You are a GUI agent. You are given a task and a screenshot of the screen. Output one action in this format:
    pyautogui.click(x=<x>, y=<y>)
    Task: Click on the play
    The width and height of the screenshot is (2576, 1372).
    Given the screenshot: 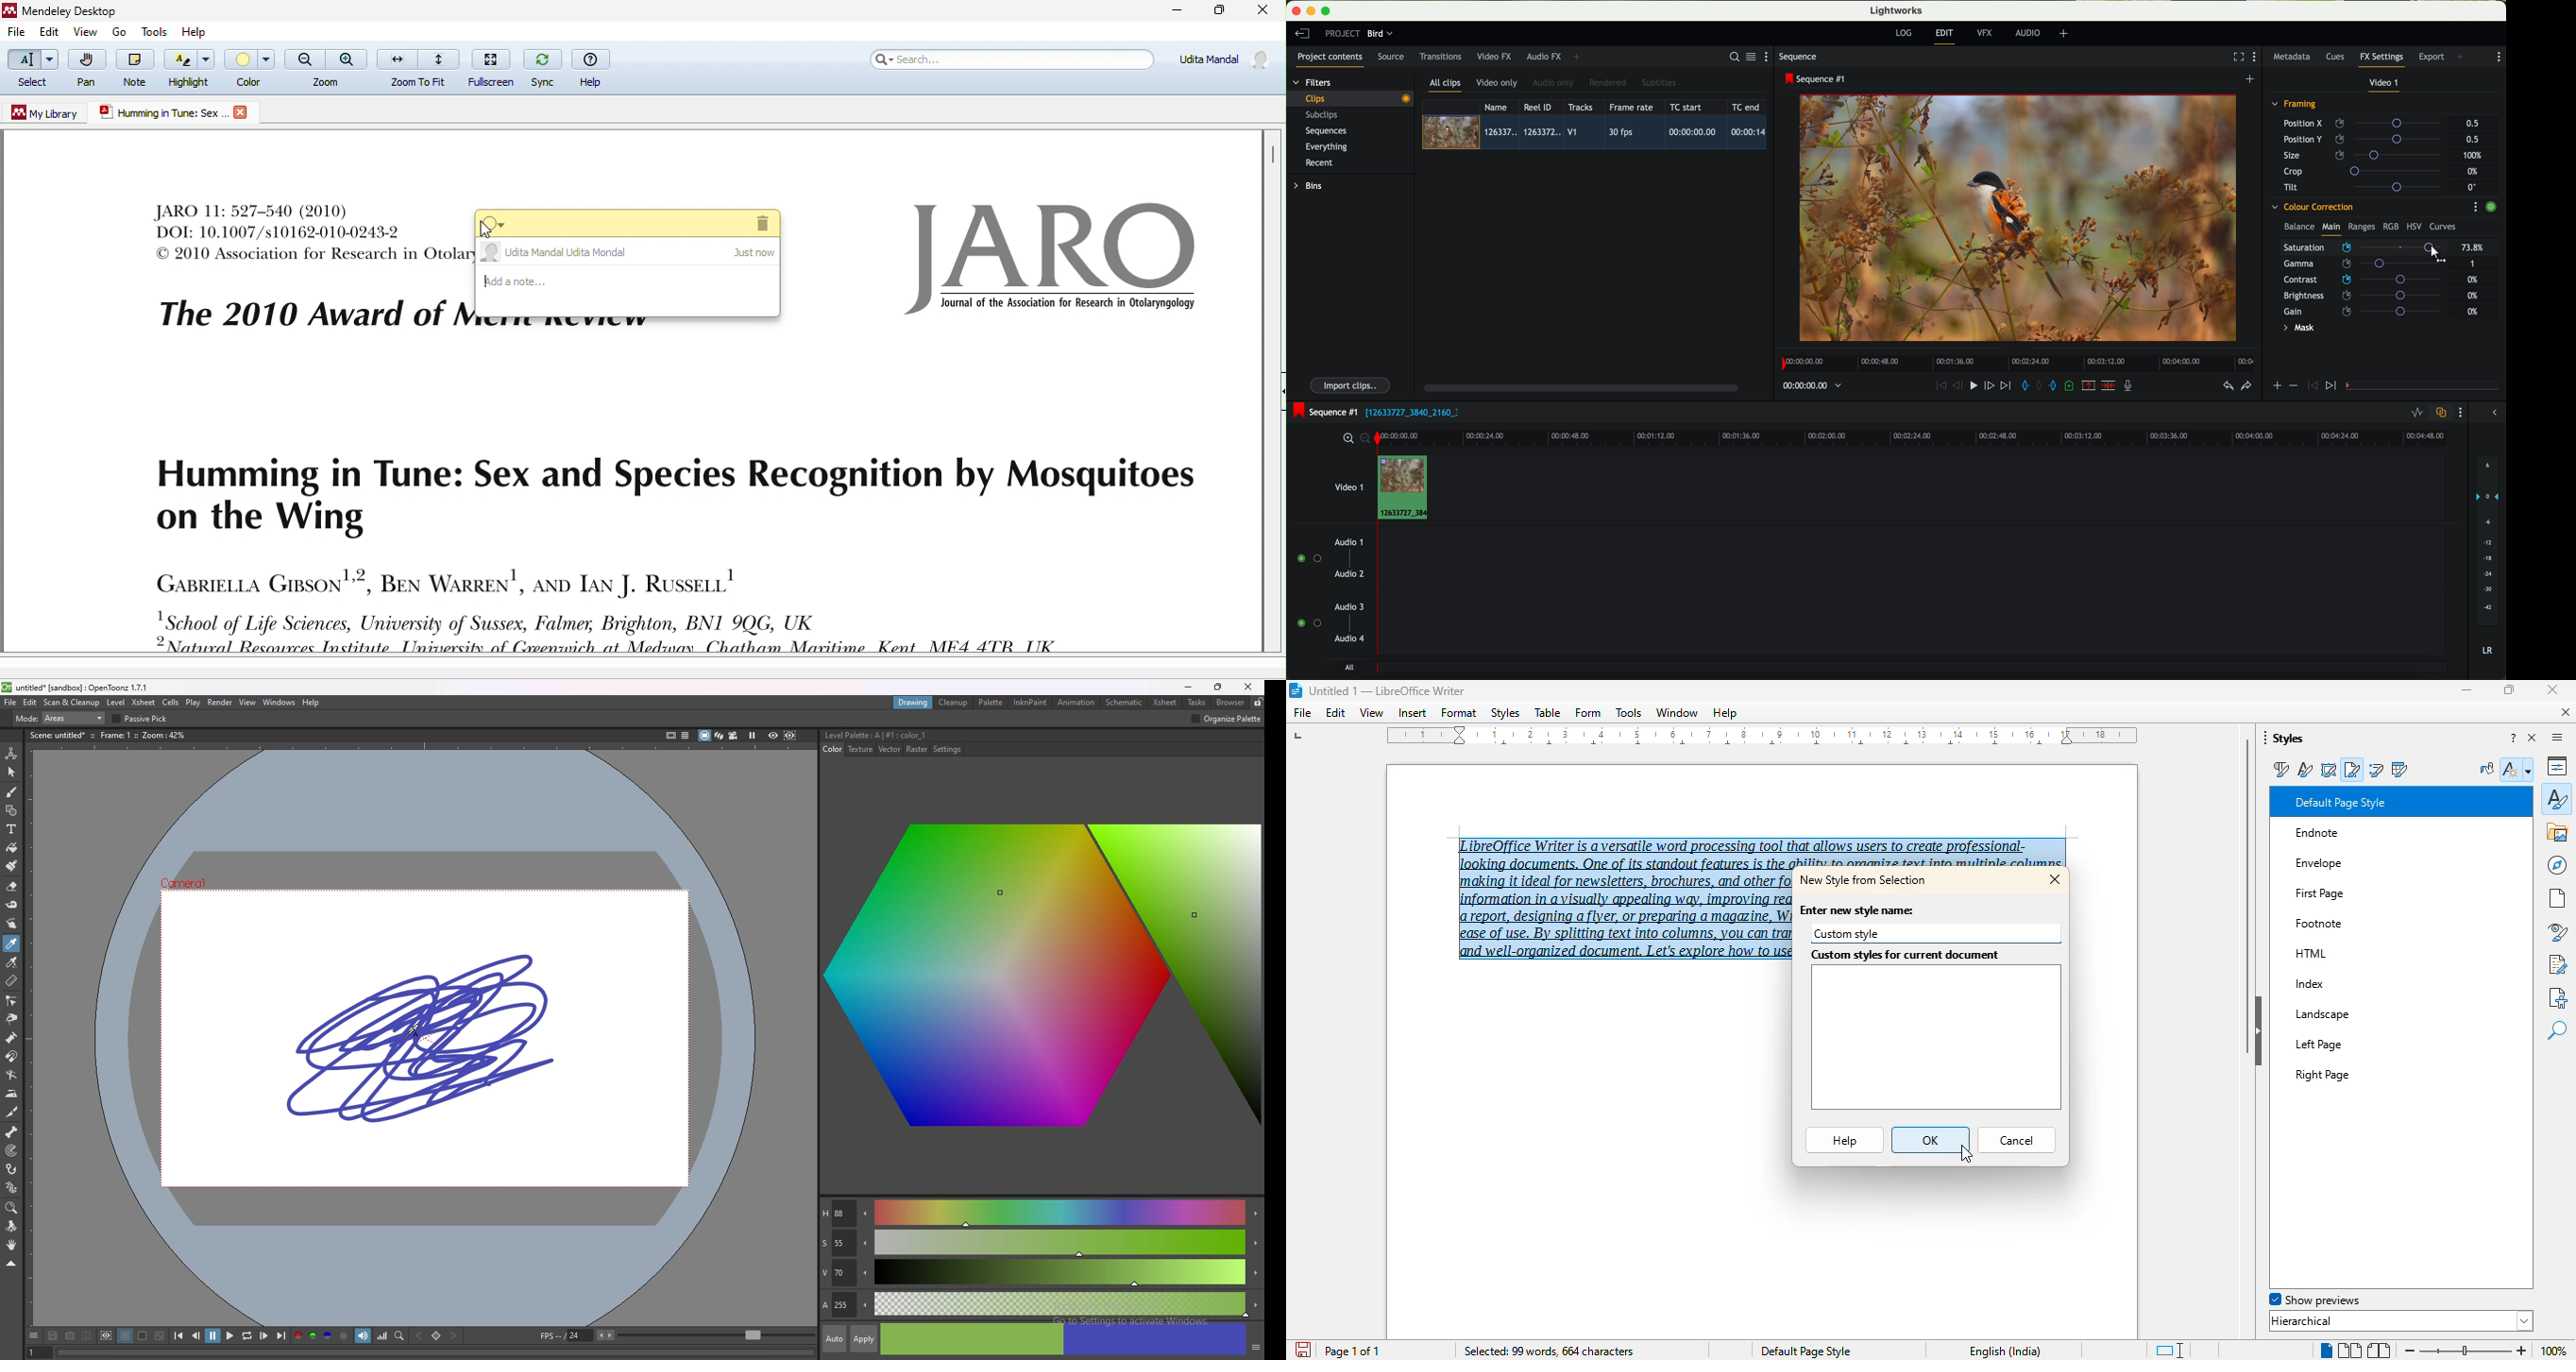 What is the action you would take?
    pyautogui.click(x=1973, y=385)
    